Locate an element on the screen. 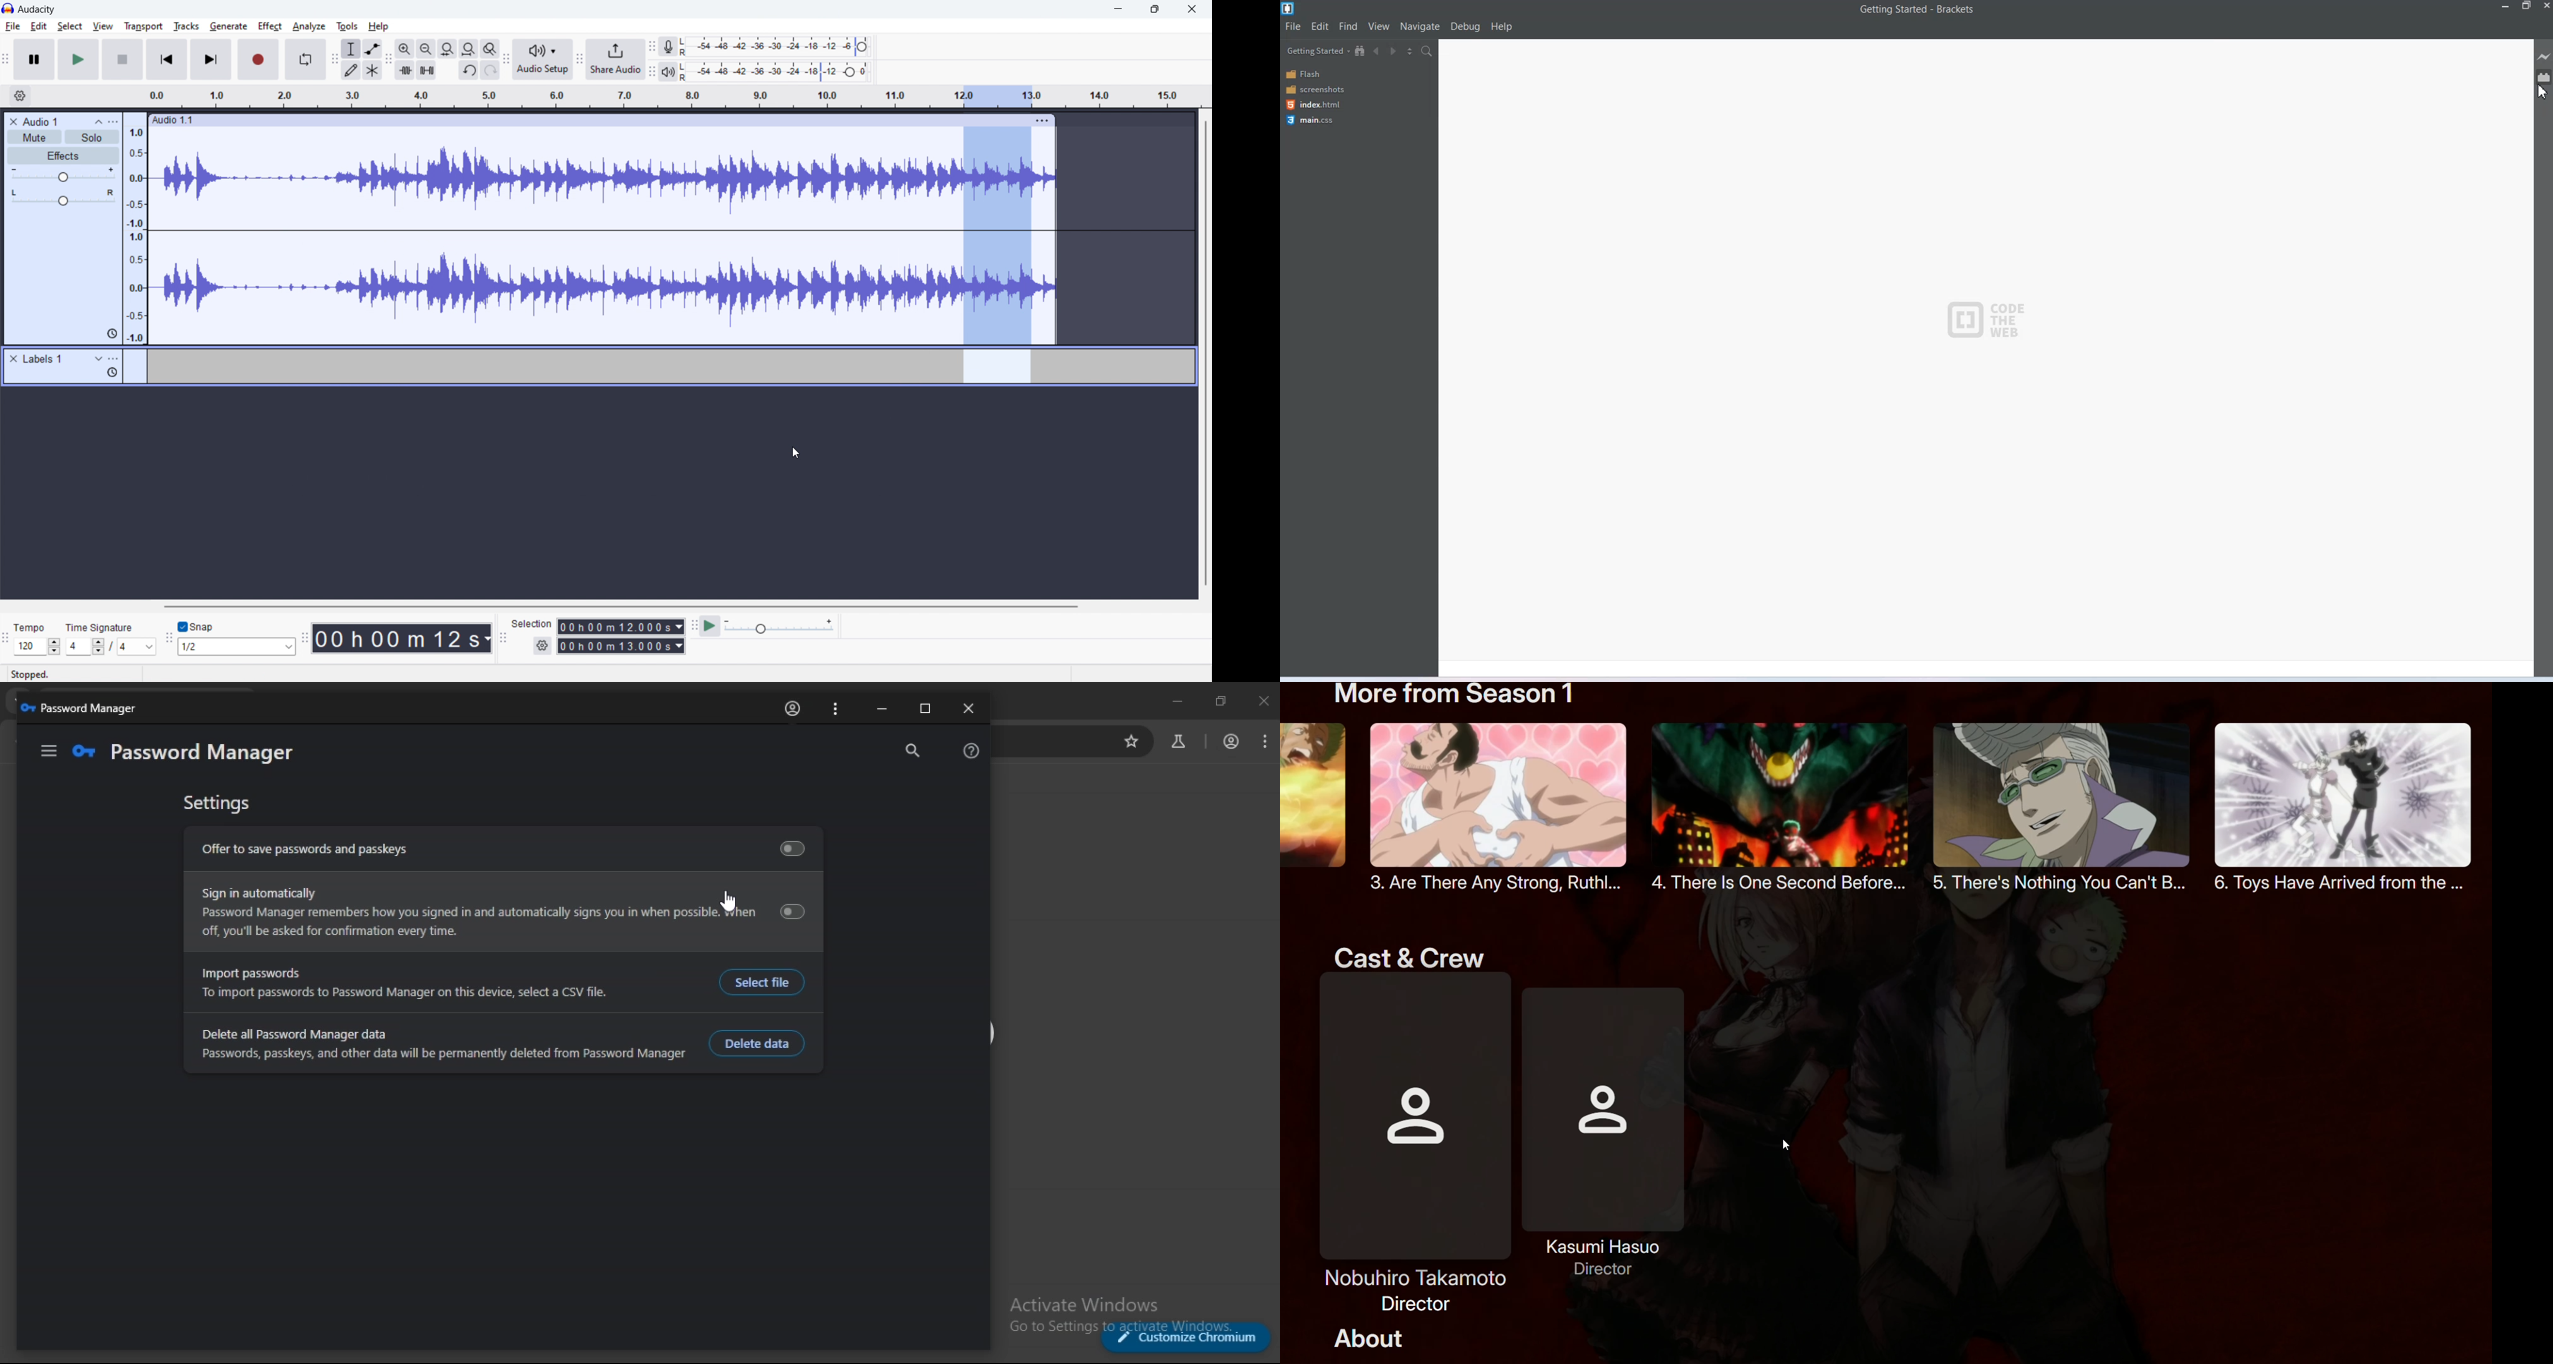 The height and width of the screenshot is (1372, 2576). time signature is located at coordinates (100, 627).